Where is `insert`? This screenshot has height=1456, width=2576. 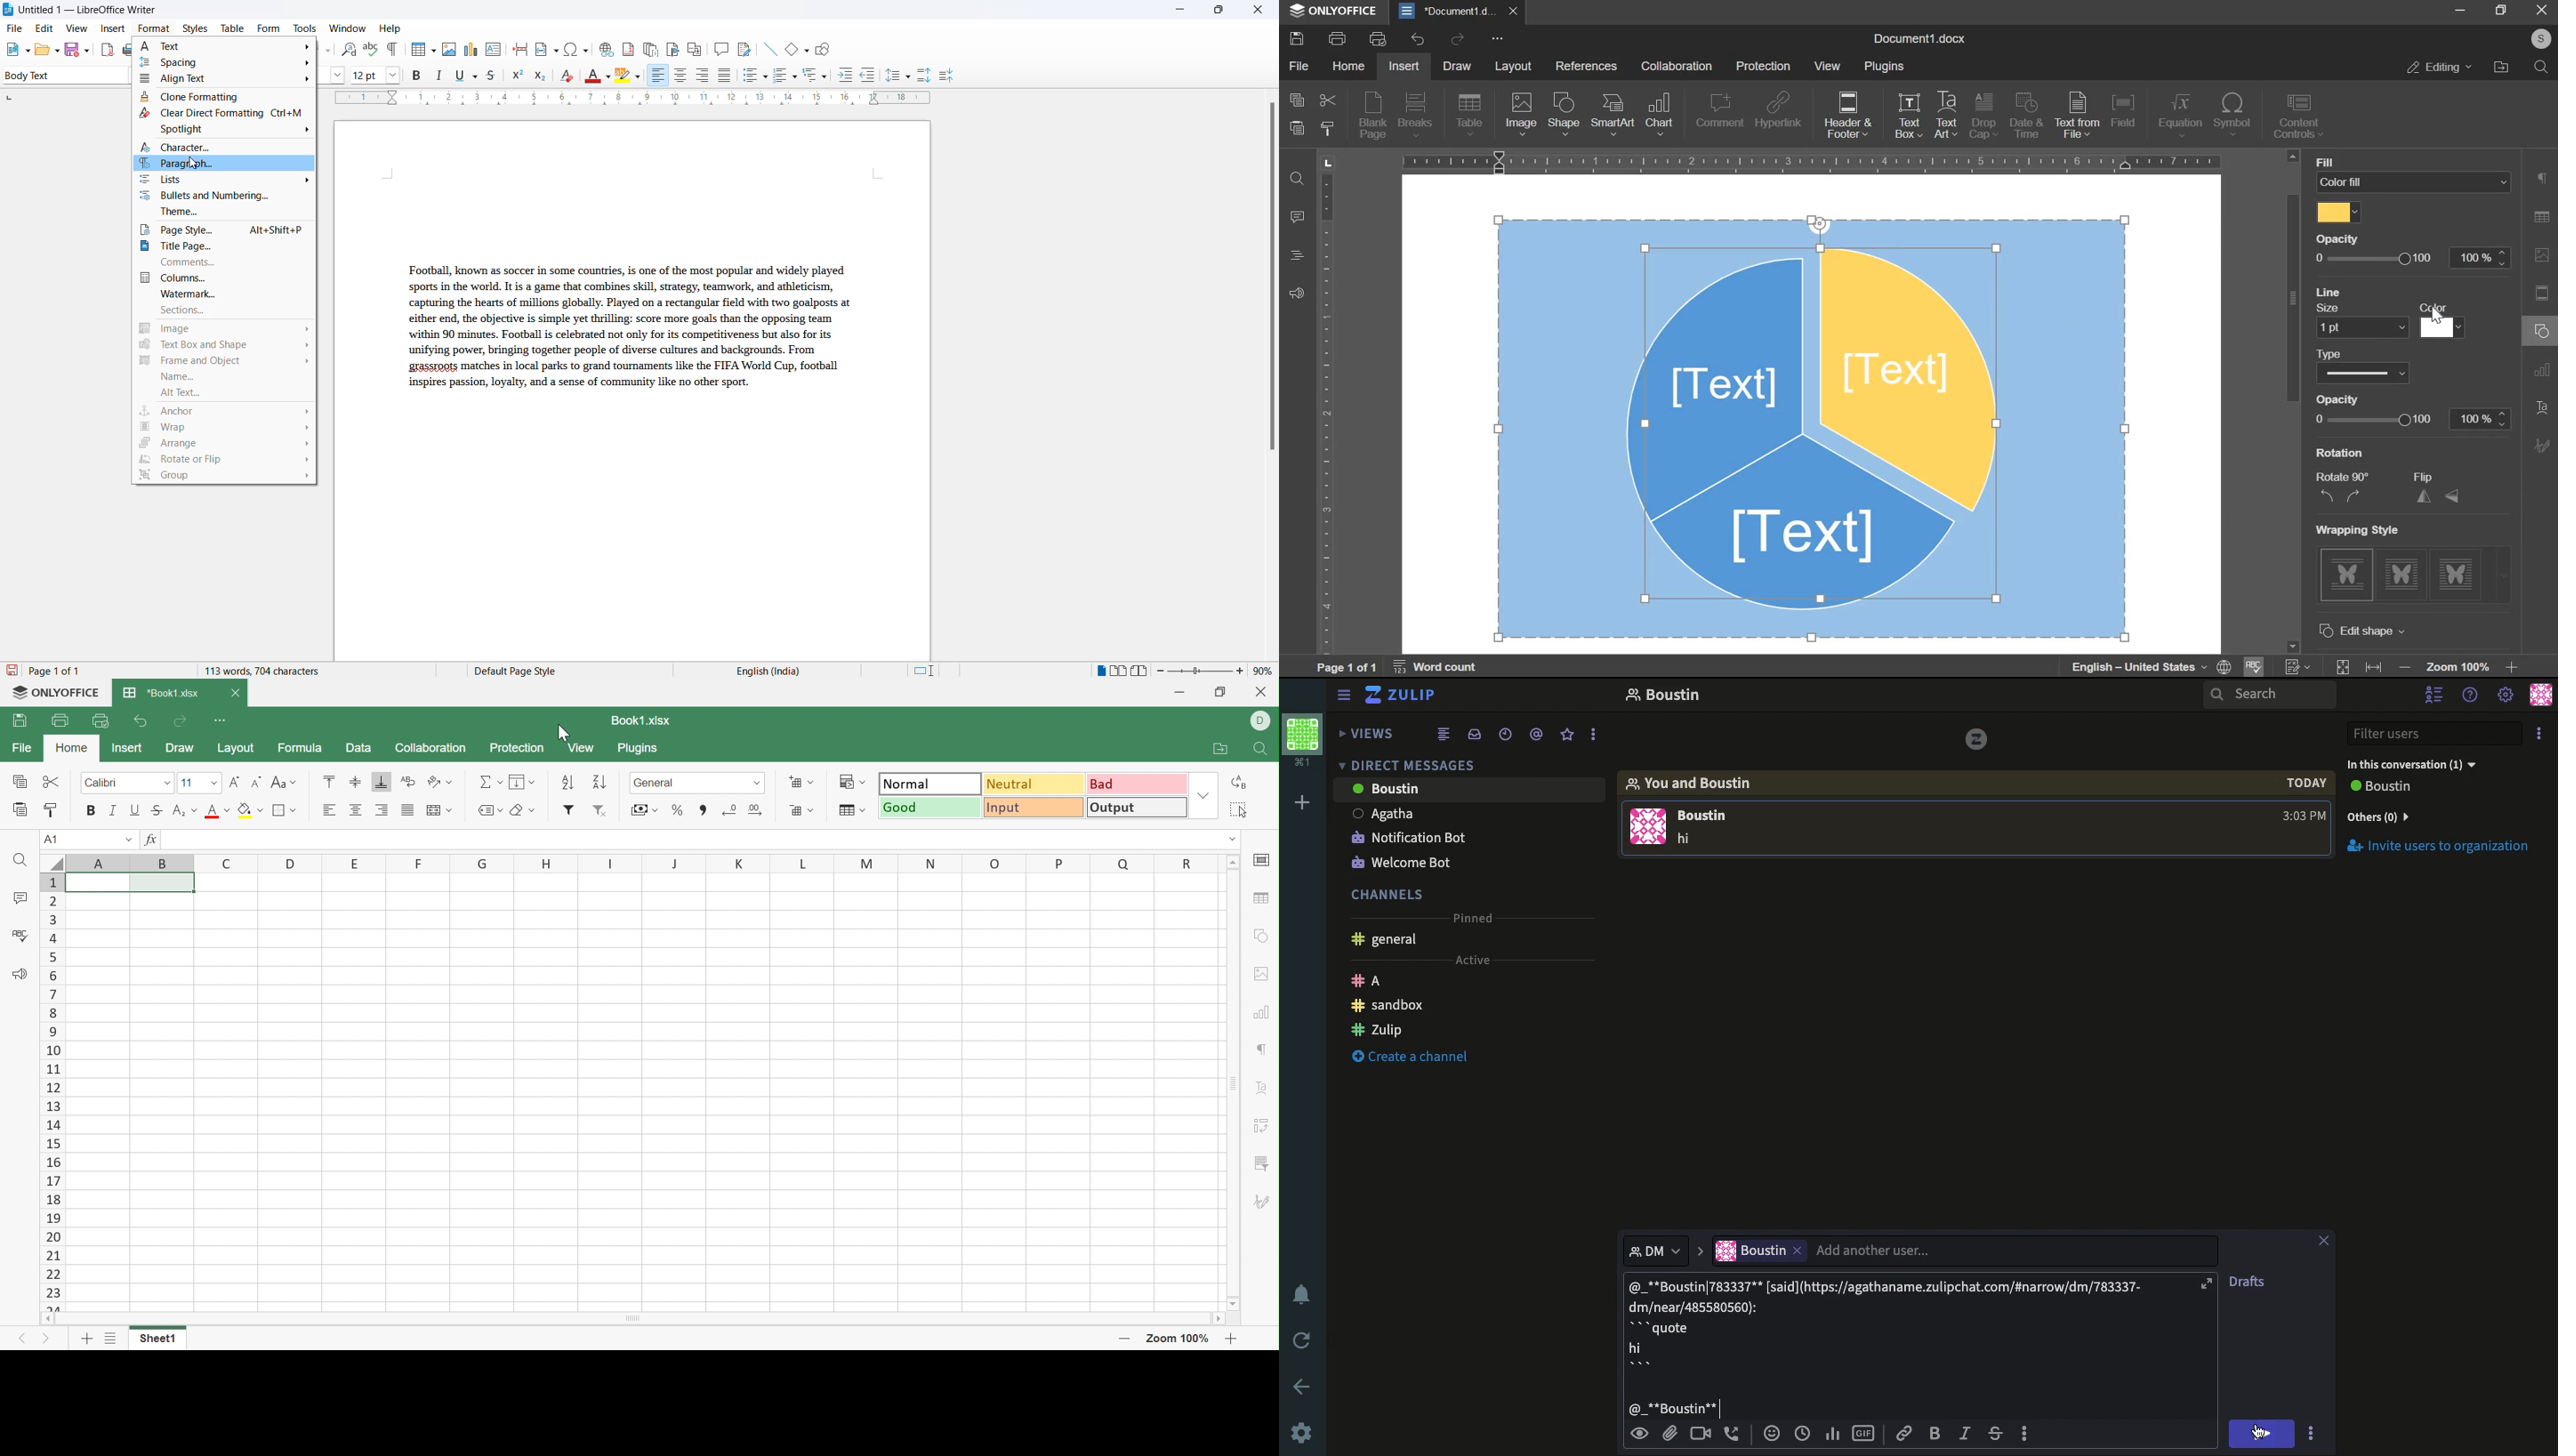 insert is located at coordinates (1404, 67).